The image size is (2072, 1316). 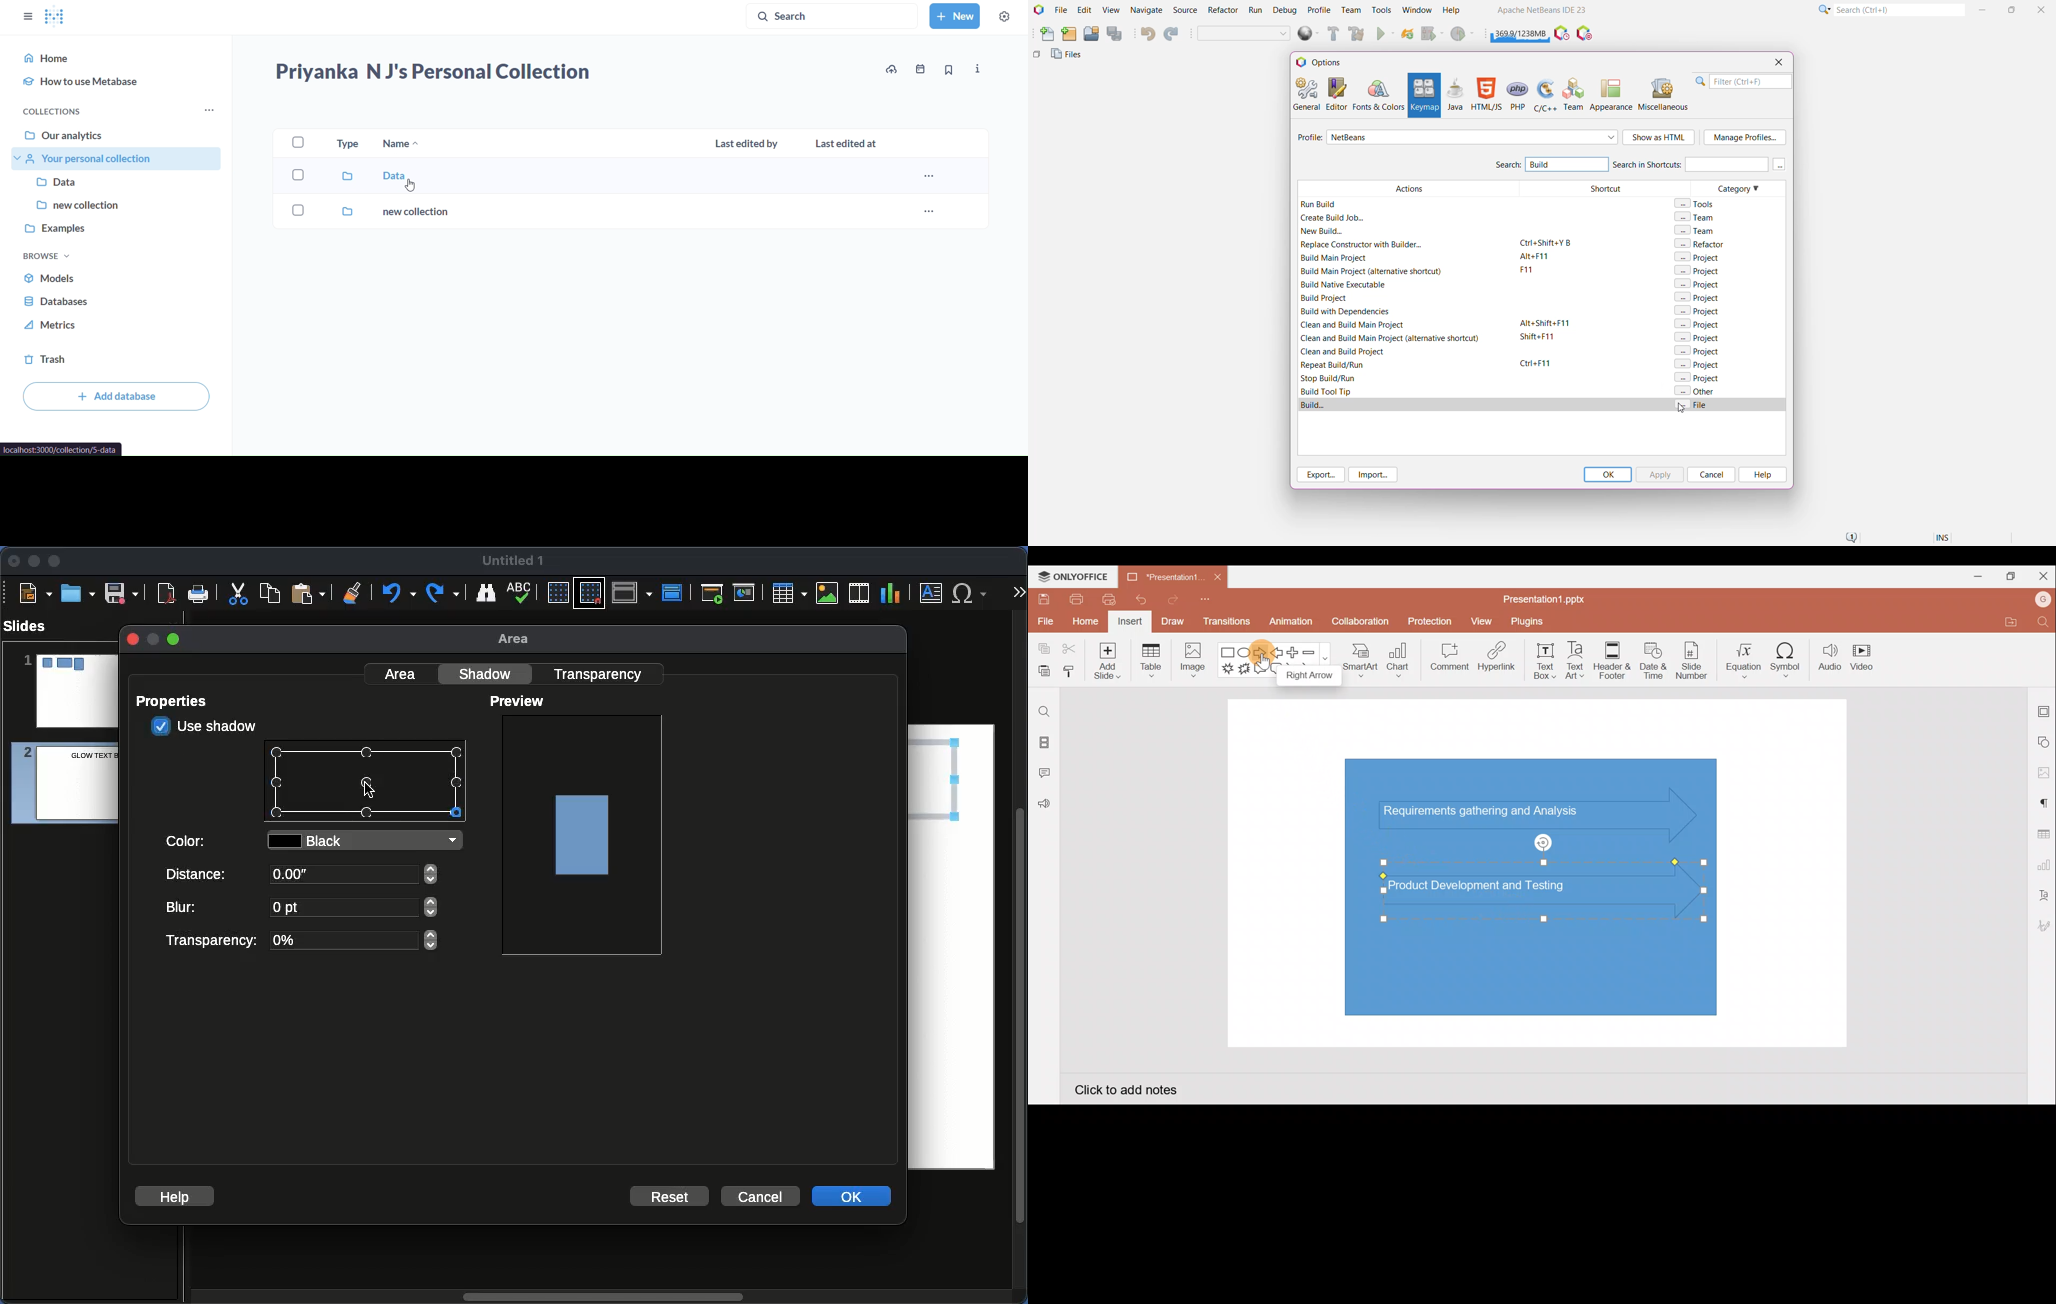 I want to click on Header & footer, so click(x=1613, y=657).